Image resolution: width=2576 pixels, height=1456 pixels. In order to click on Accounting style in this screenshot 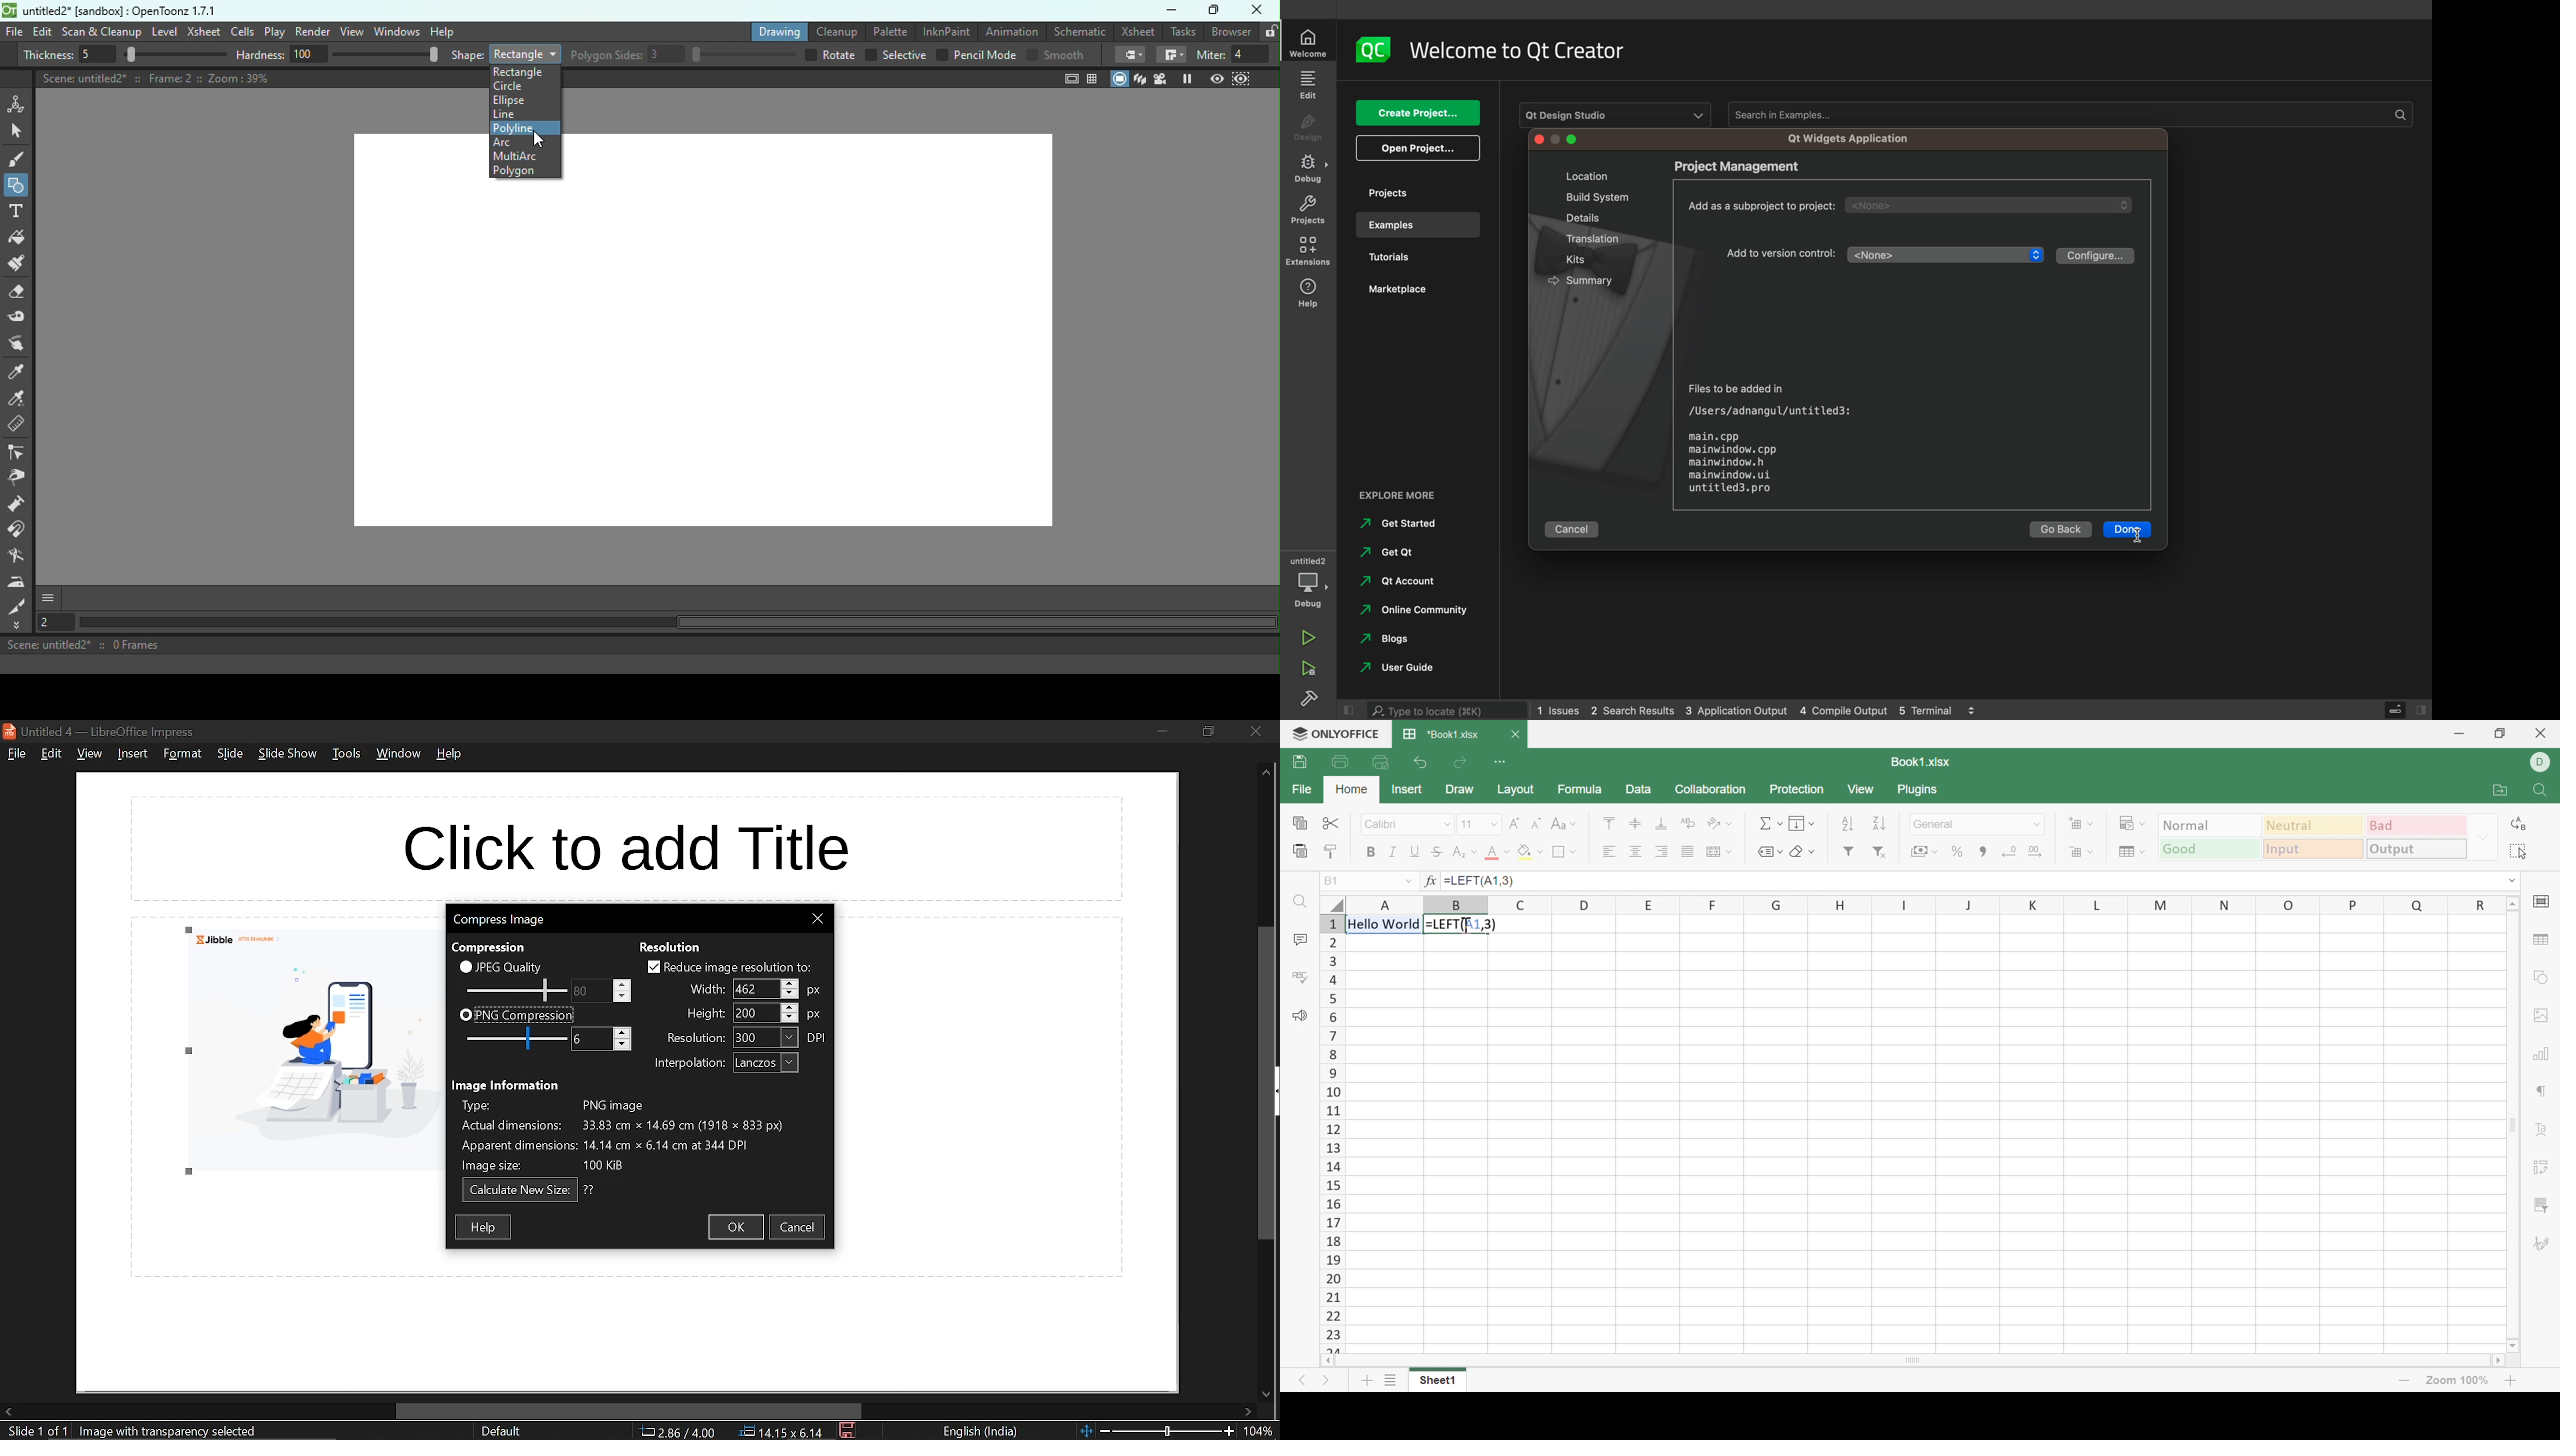, I will do `click(1923, 851)`.